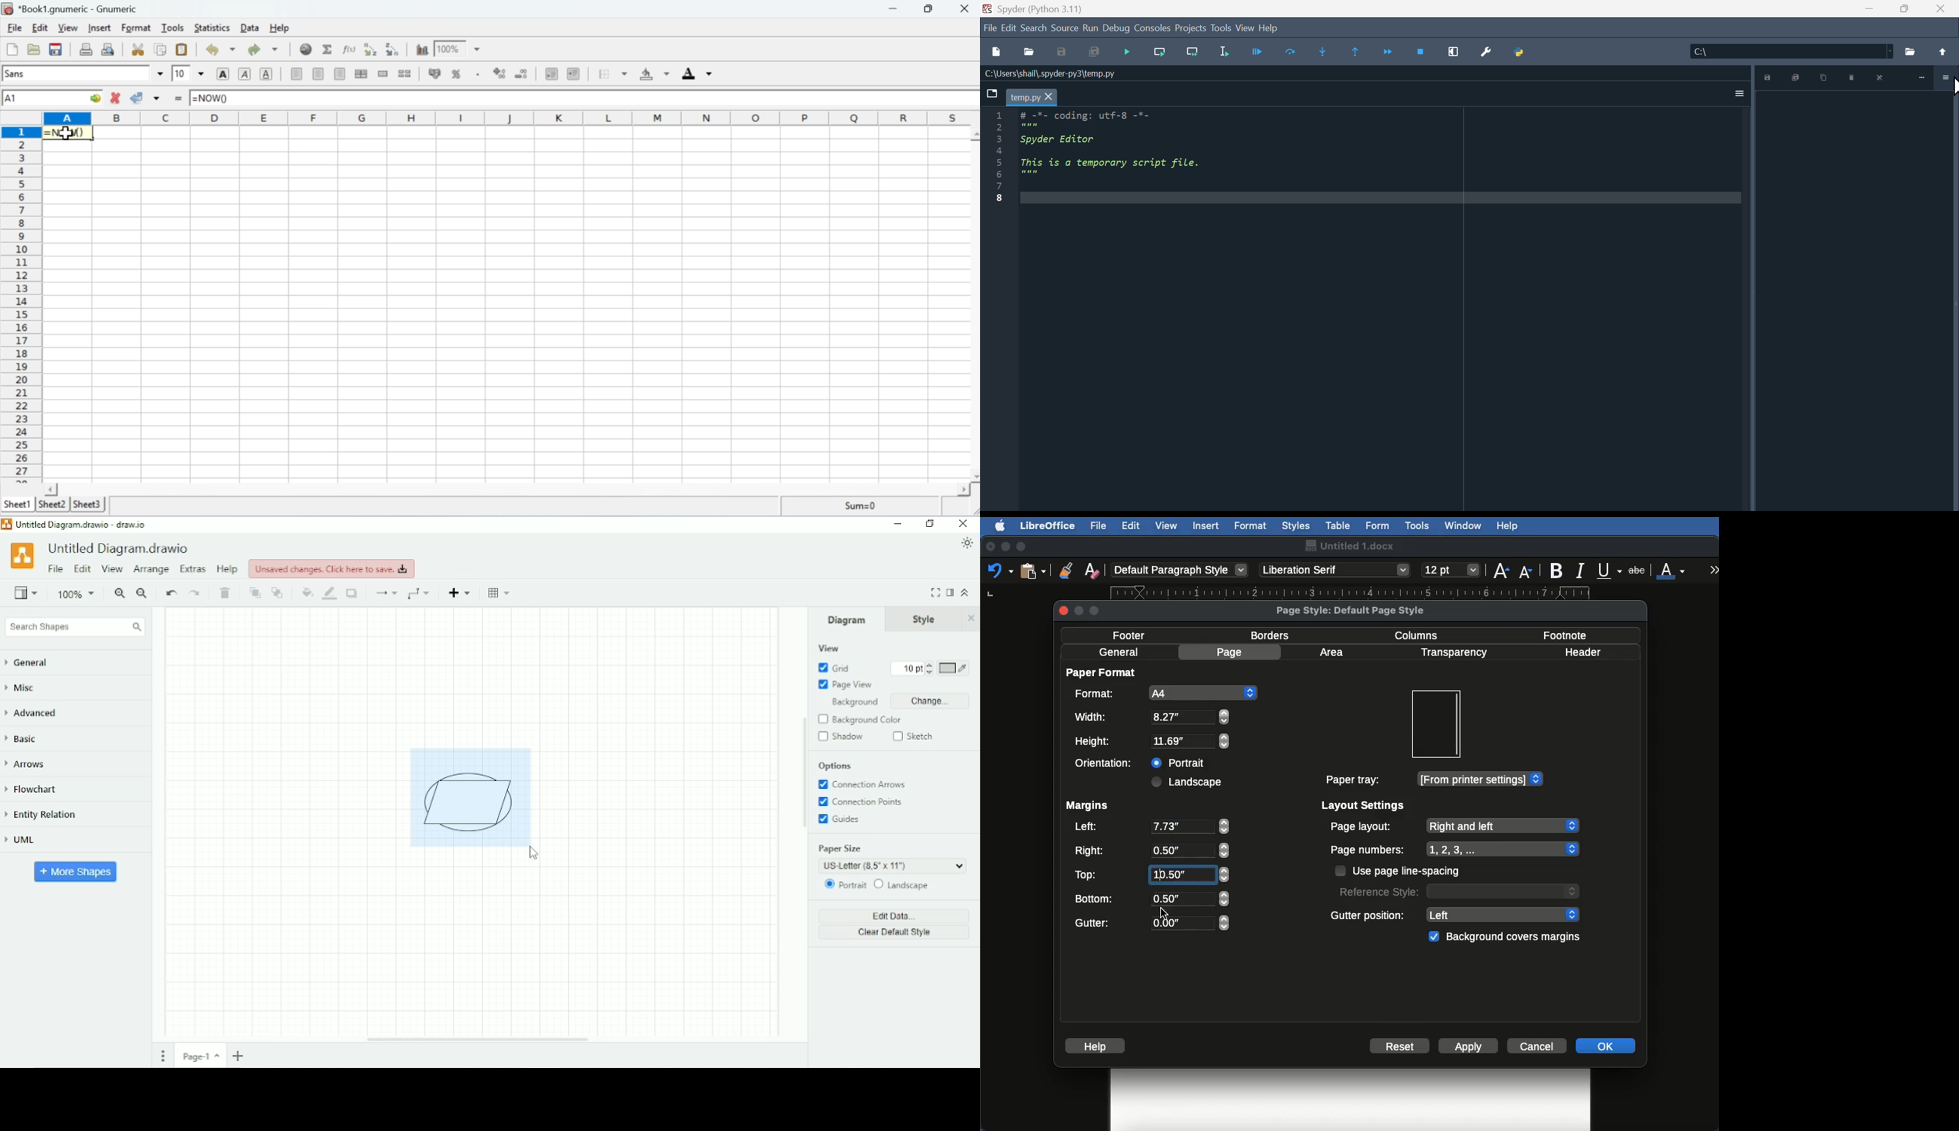  What do you see at coordinates (420, 49) in the screenshot?
I see `Chart` at bounding box center [420, 49].